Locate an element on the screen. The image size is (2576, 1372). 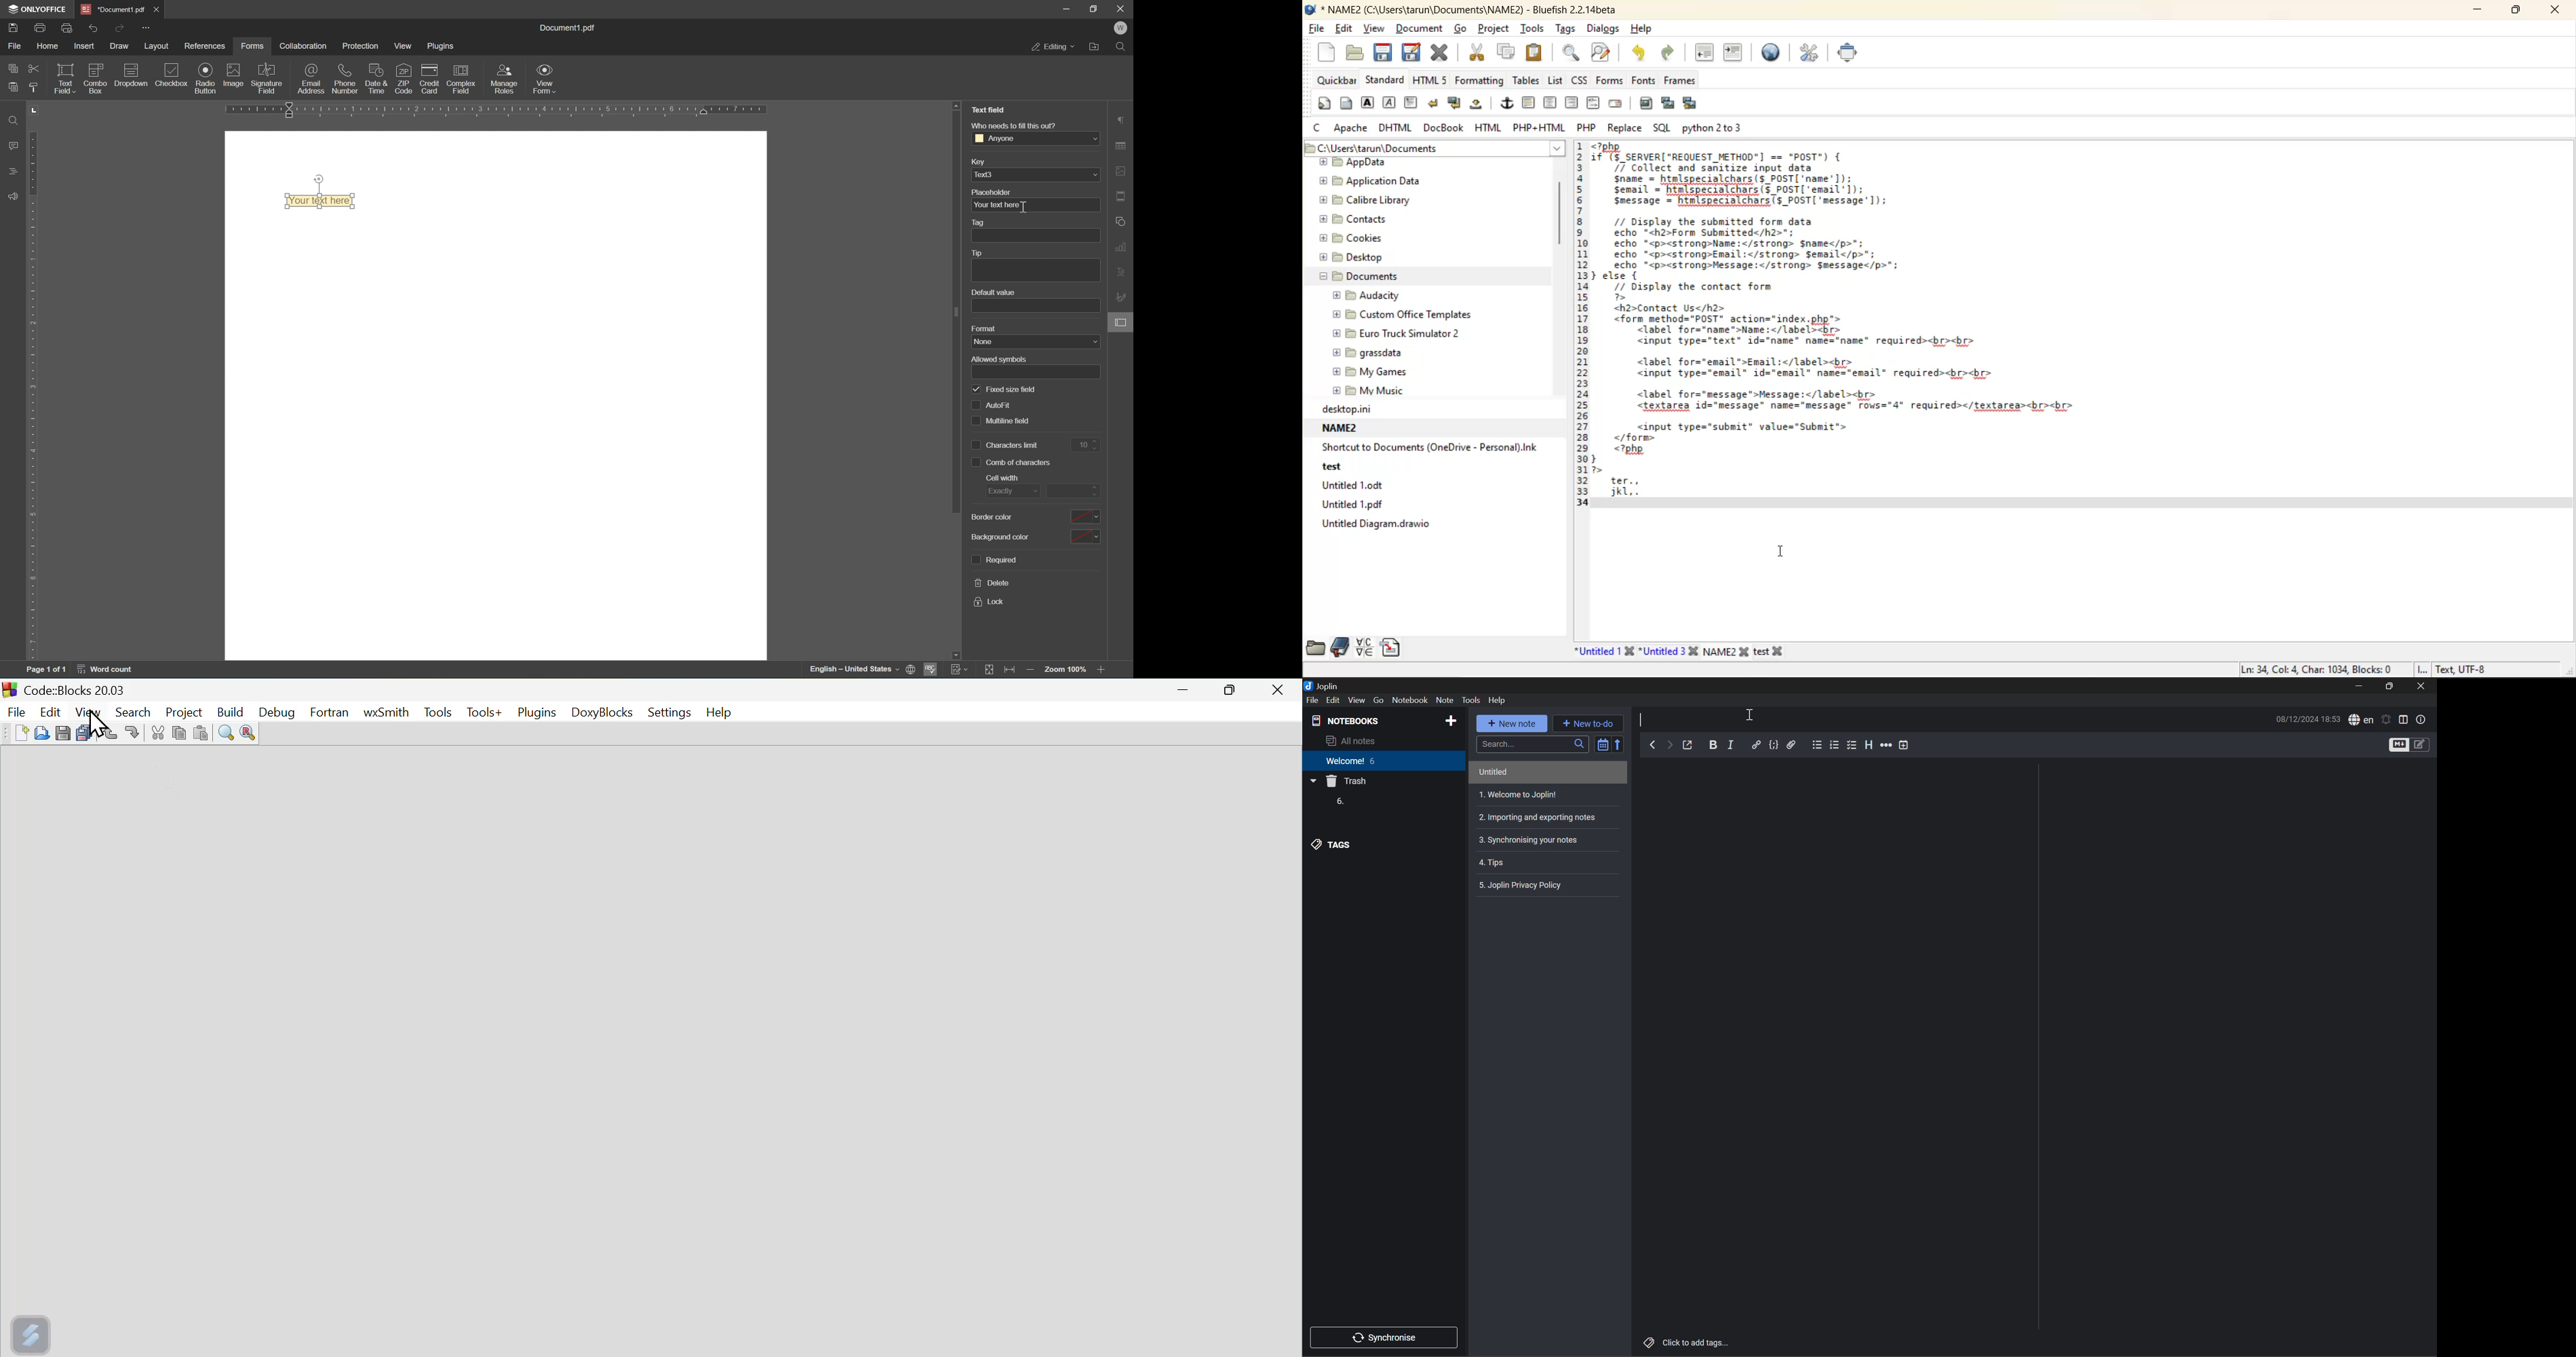
Close is located at coordinates (1279, 691).